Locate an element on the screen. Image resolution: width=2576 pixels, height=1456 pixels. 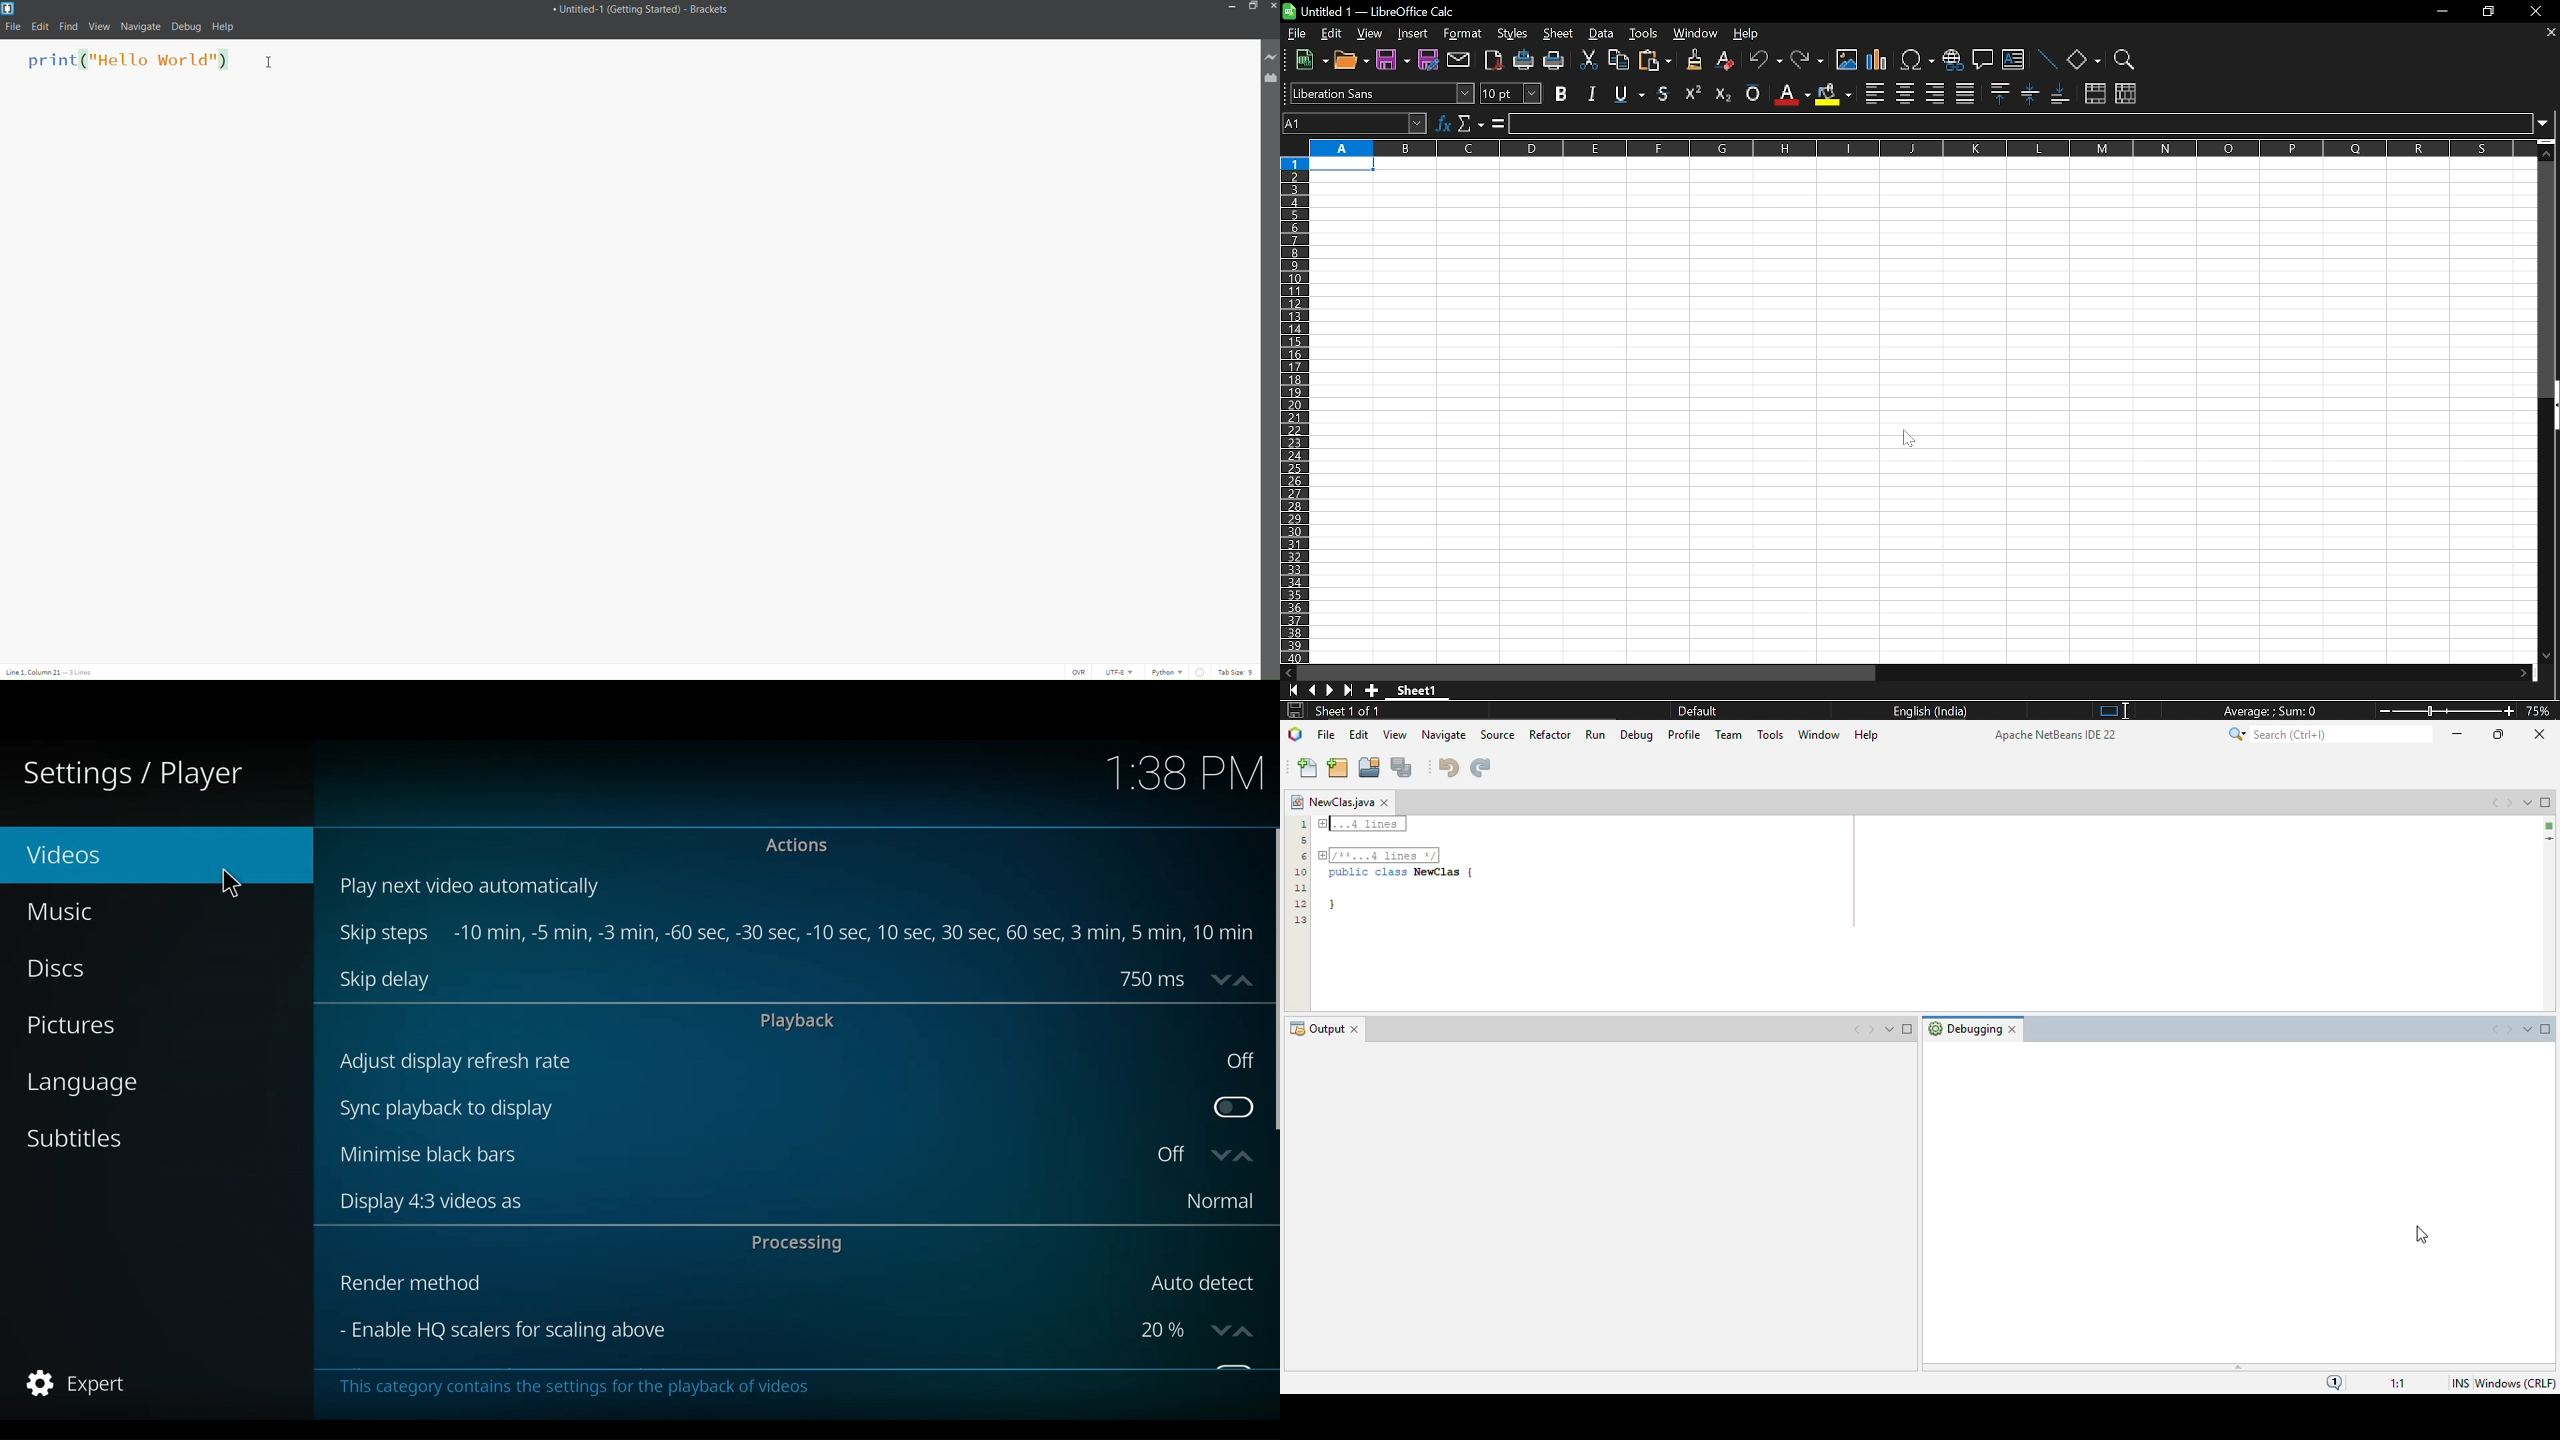
Vertical Scrollbar is located at coordinates (1272, 979).